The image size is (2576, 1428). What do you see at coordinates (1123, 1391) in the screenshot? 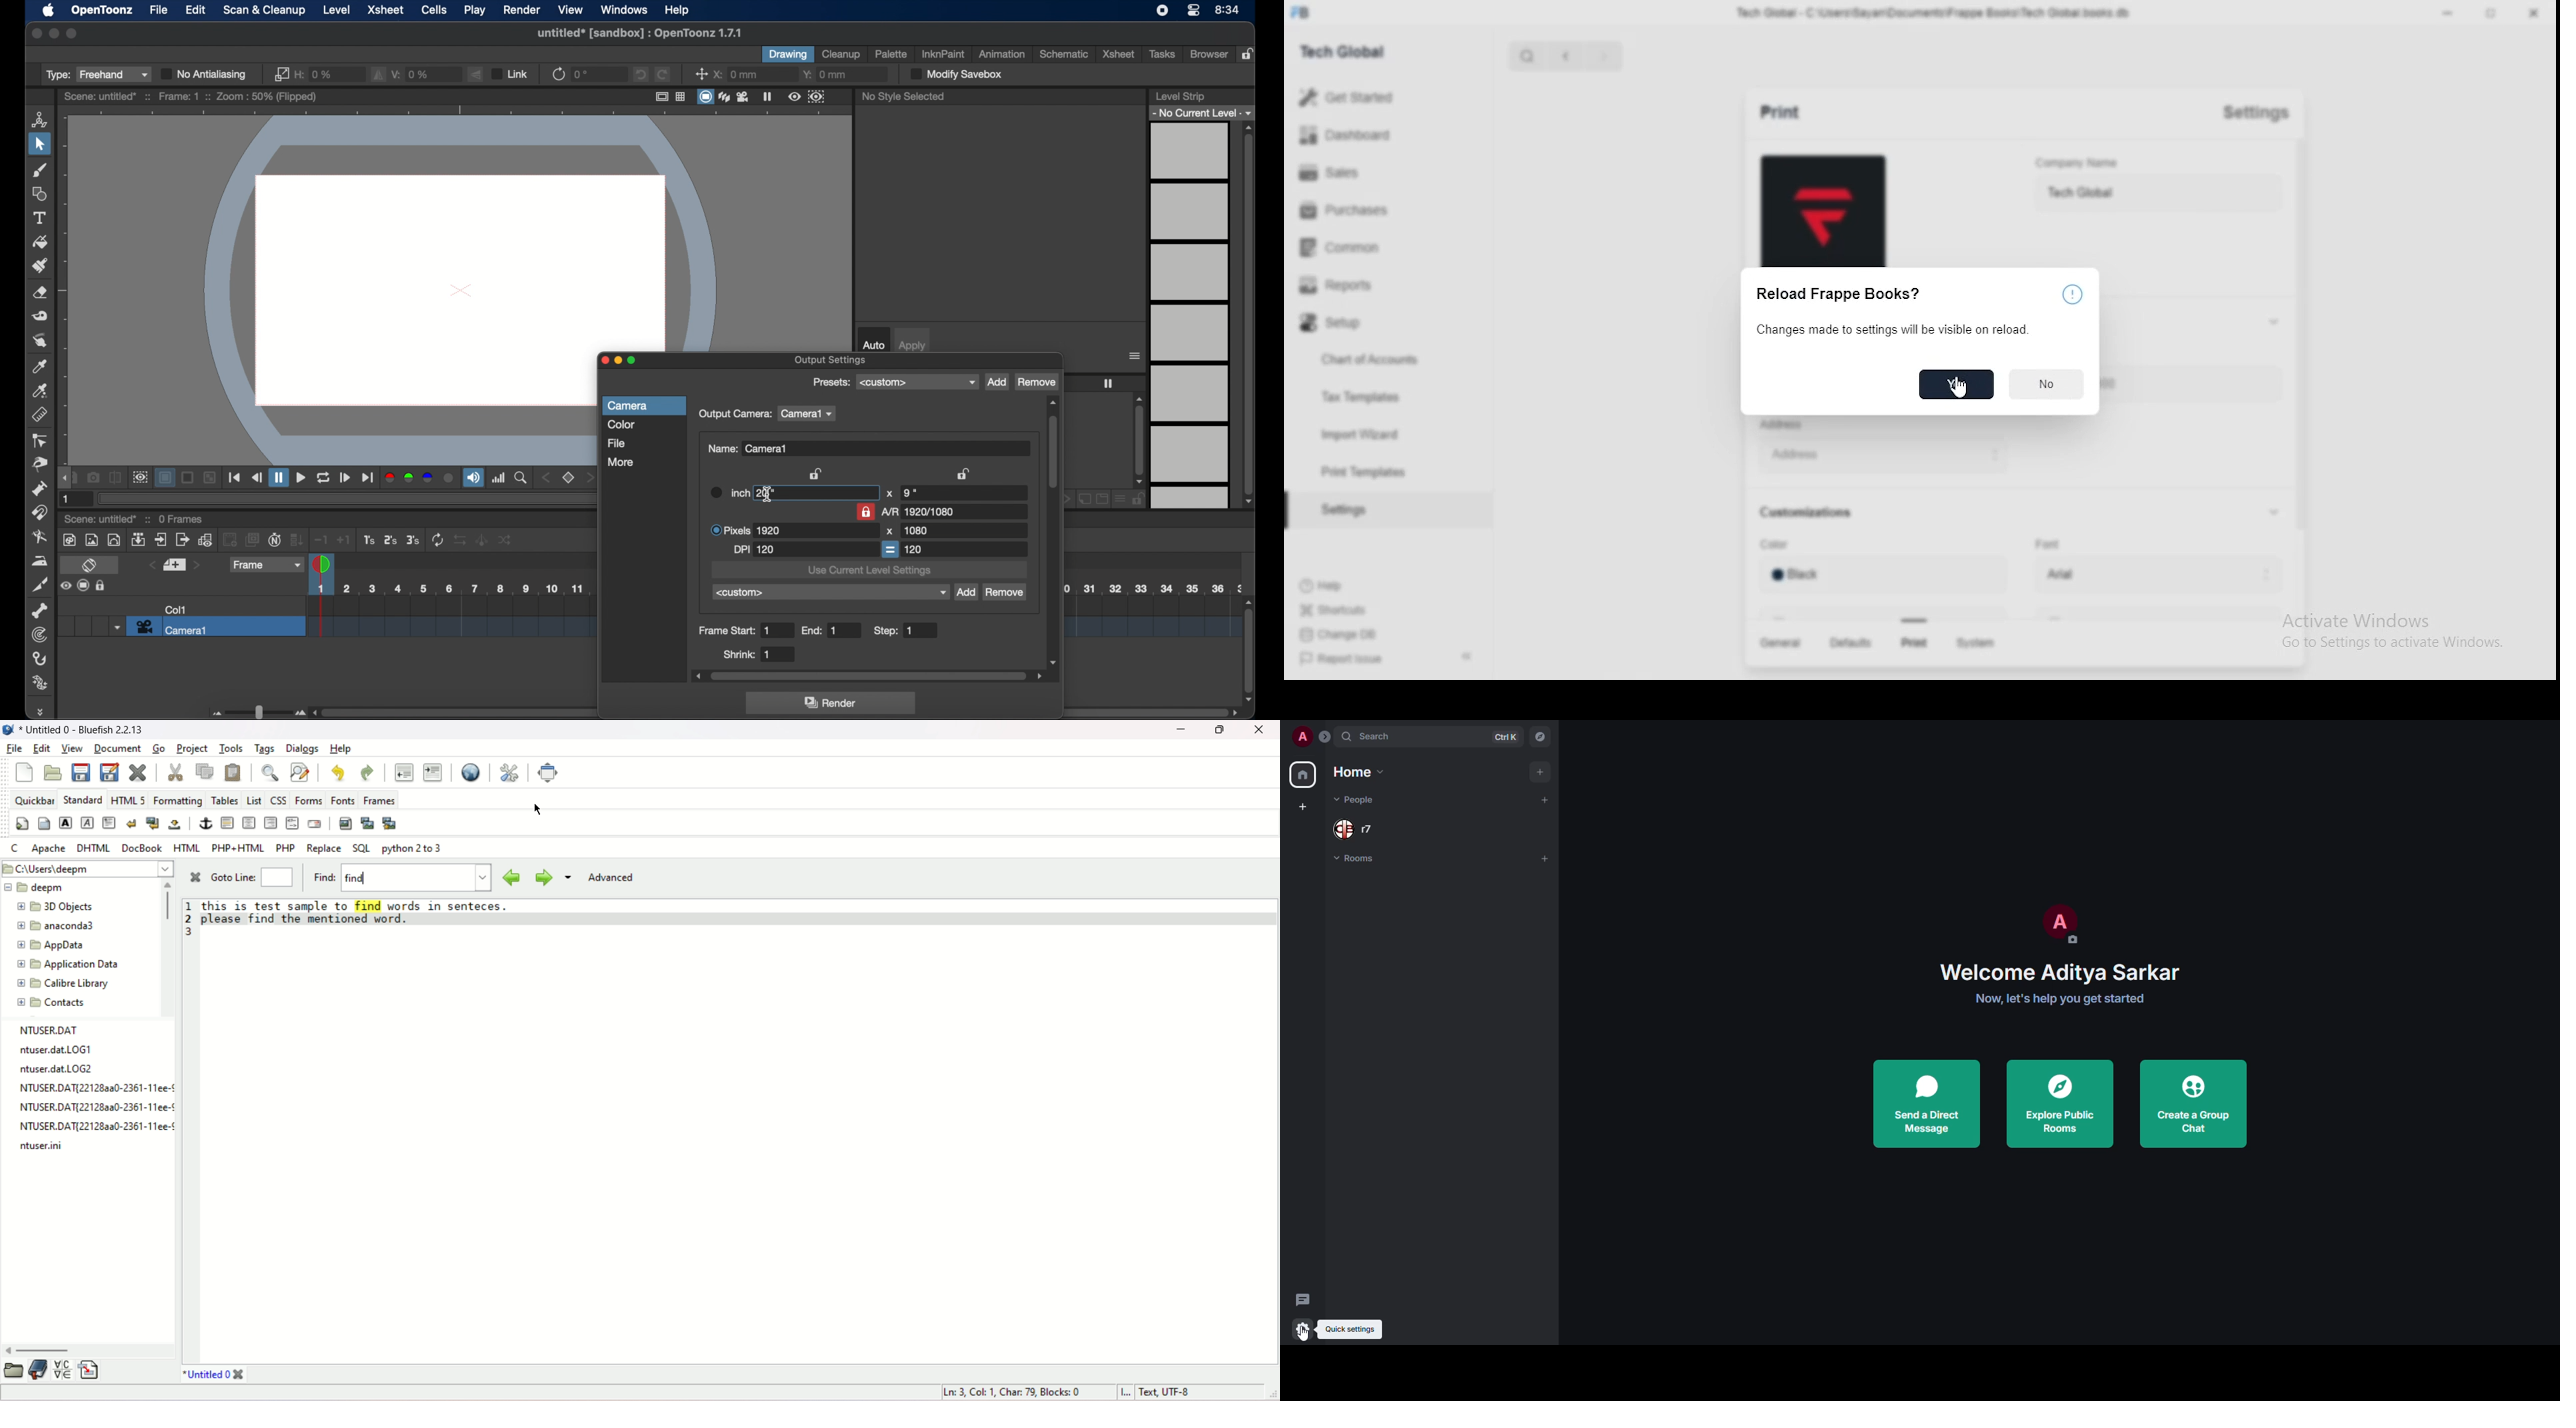
I see `Insert mode` at bounding box center [1123, 1391].